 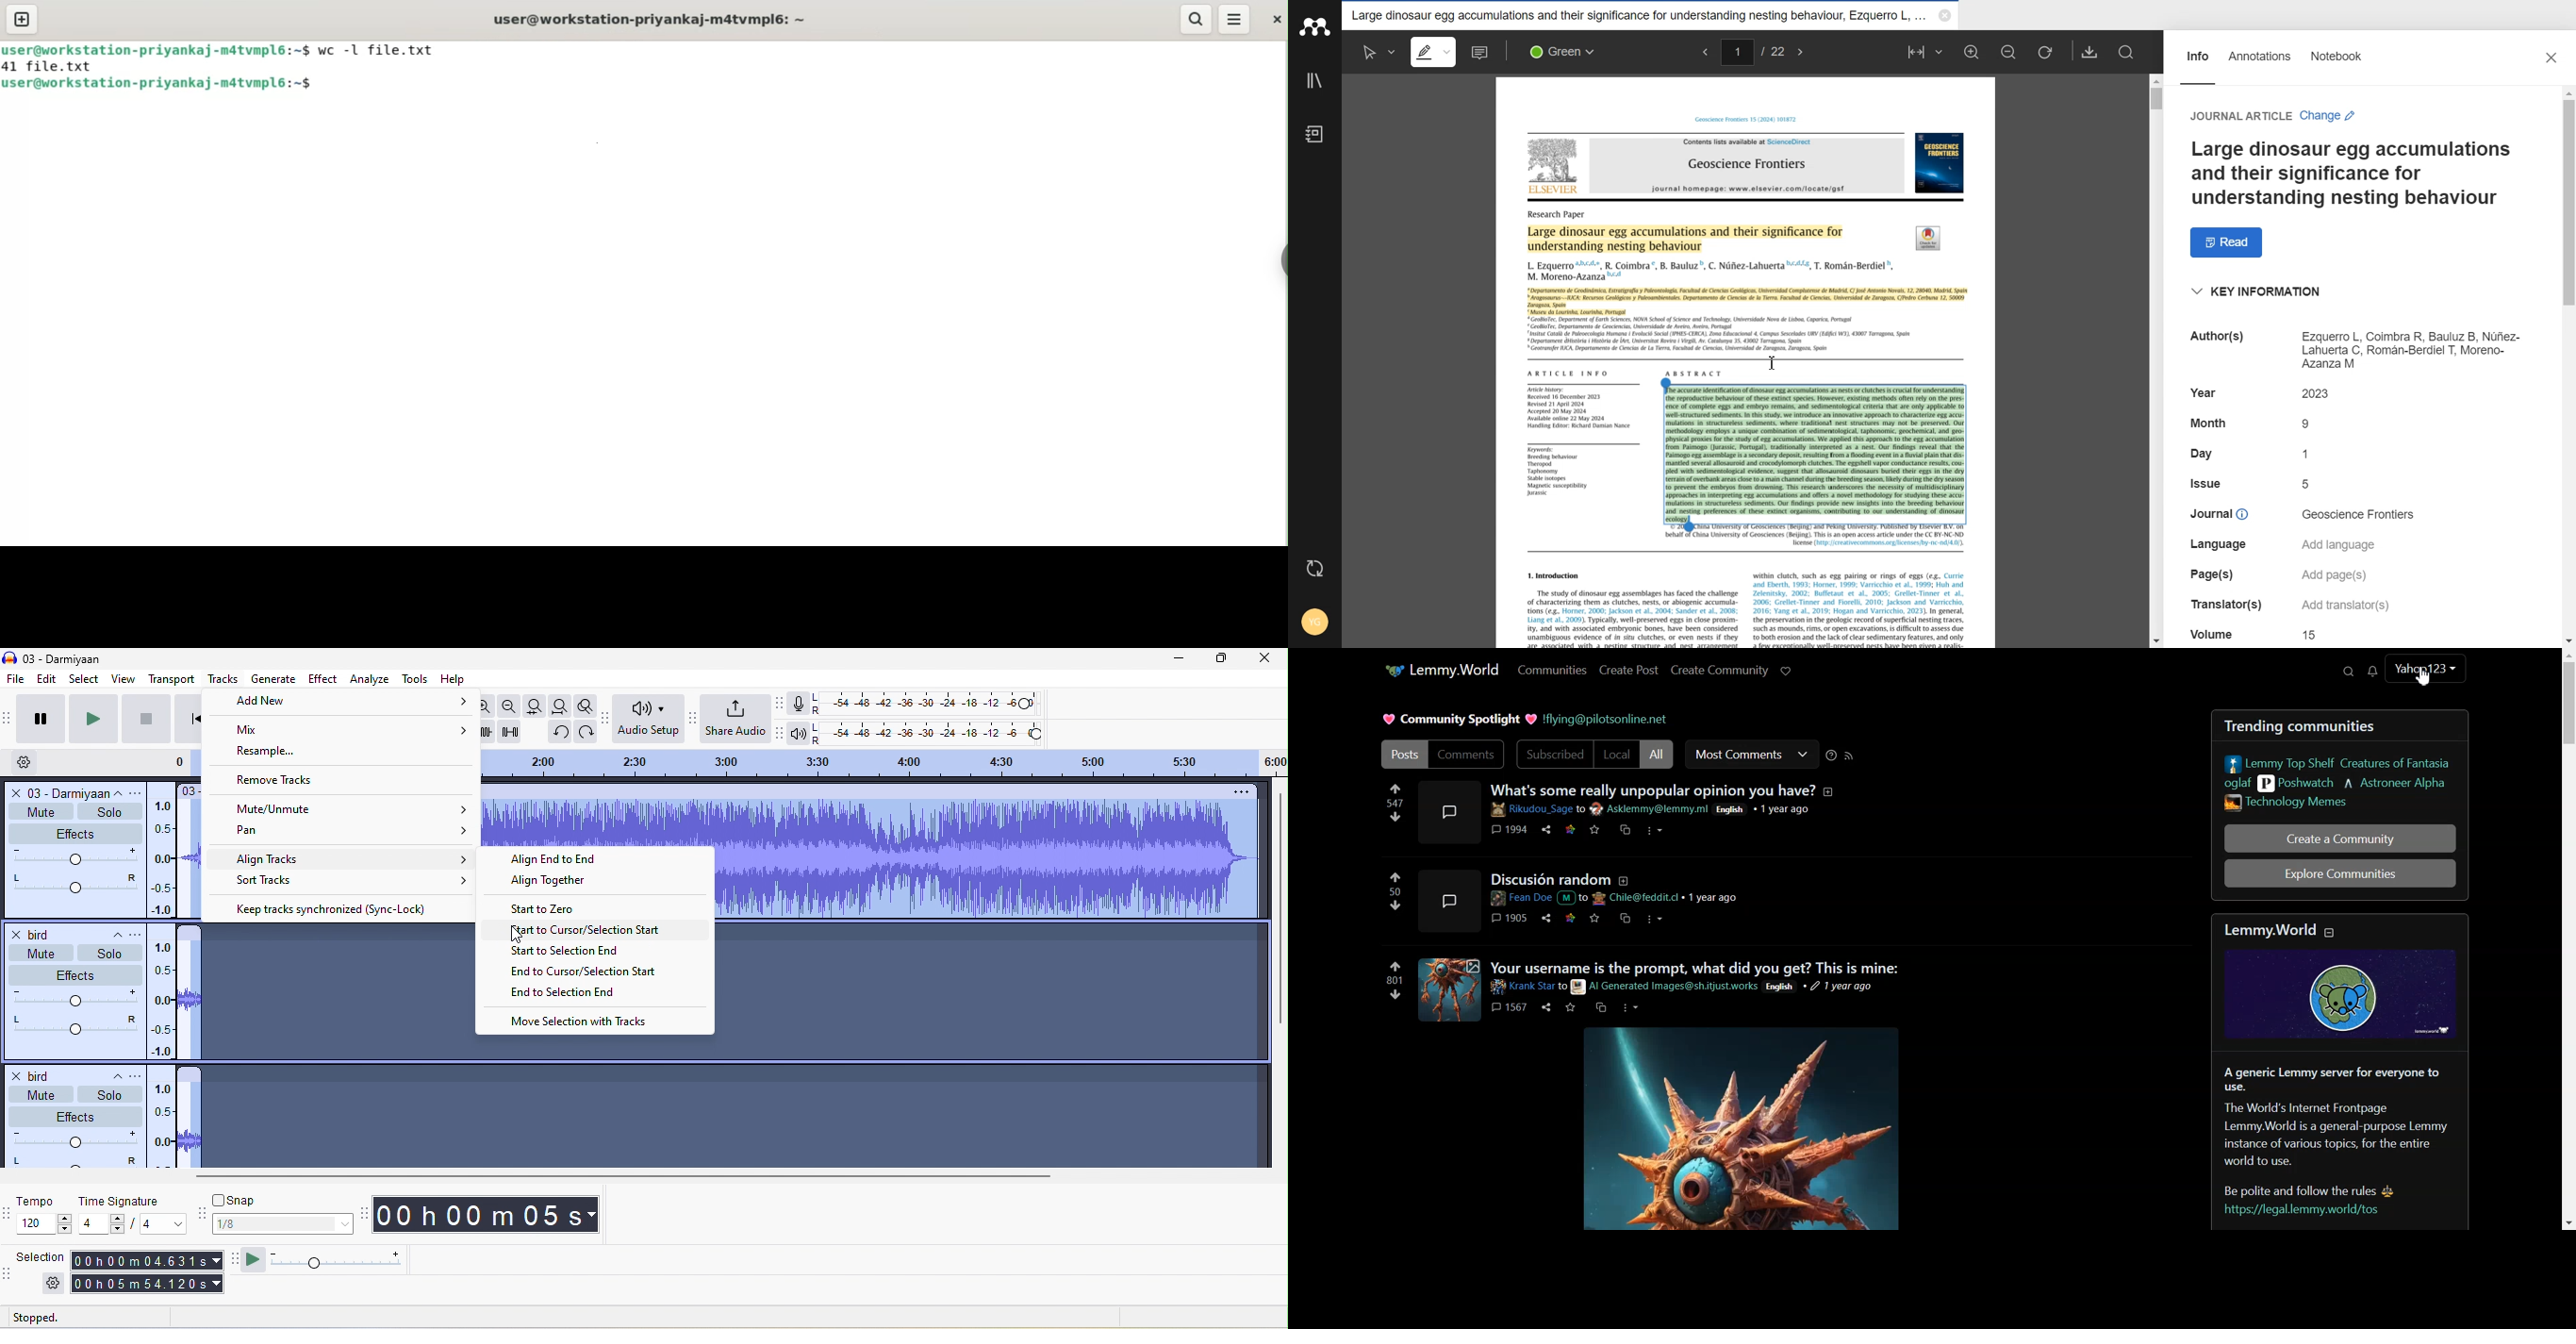 I want to click on Comments, so click(x=1468, y=755).